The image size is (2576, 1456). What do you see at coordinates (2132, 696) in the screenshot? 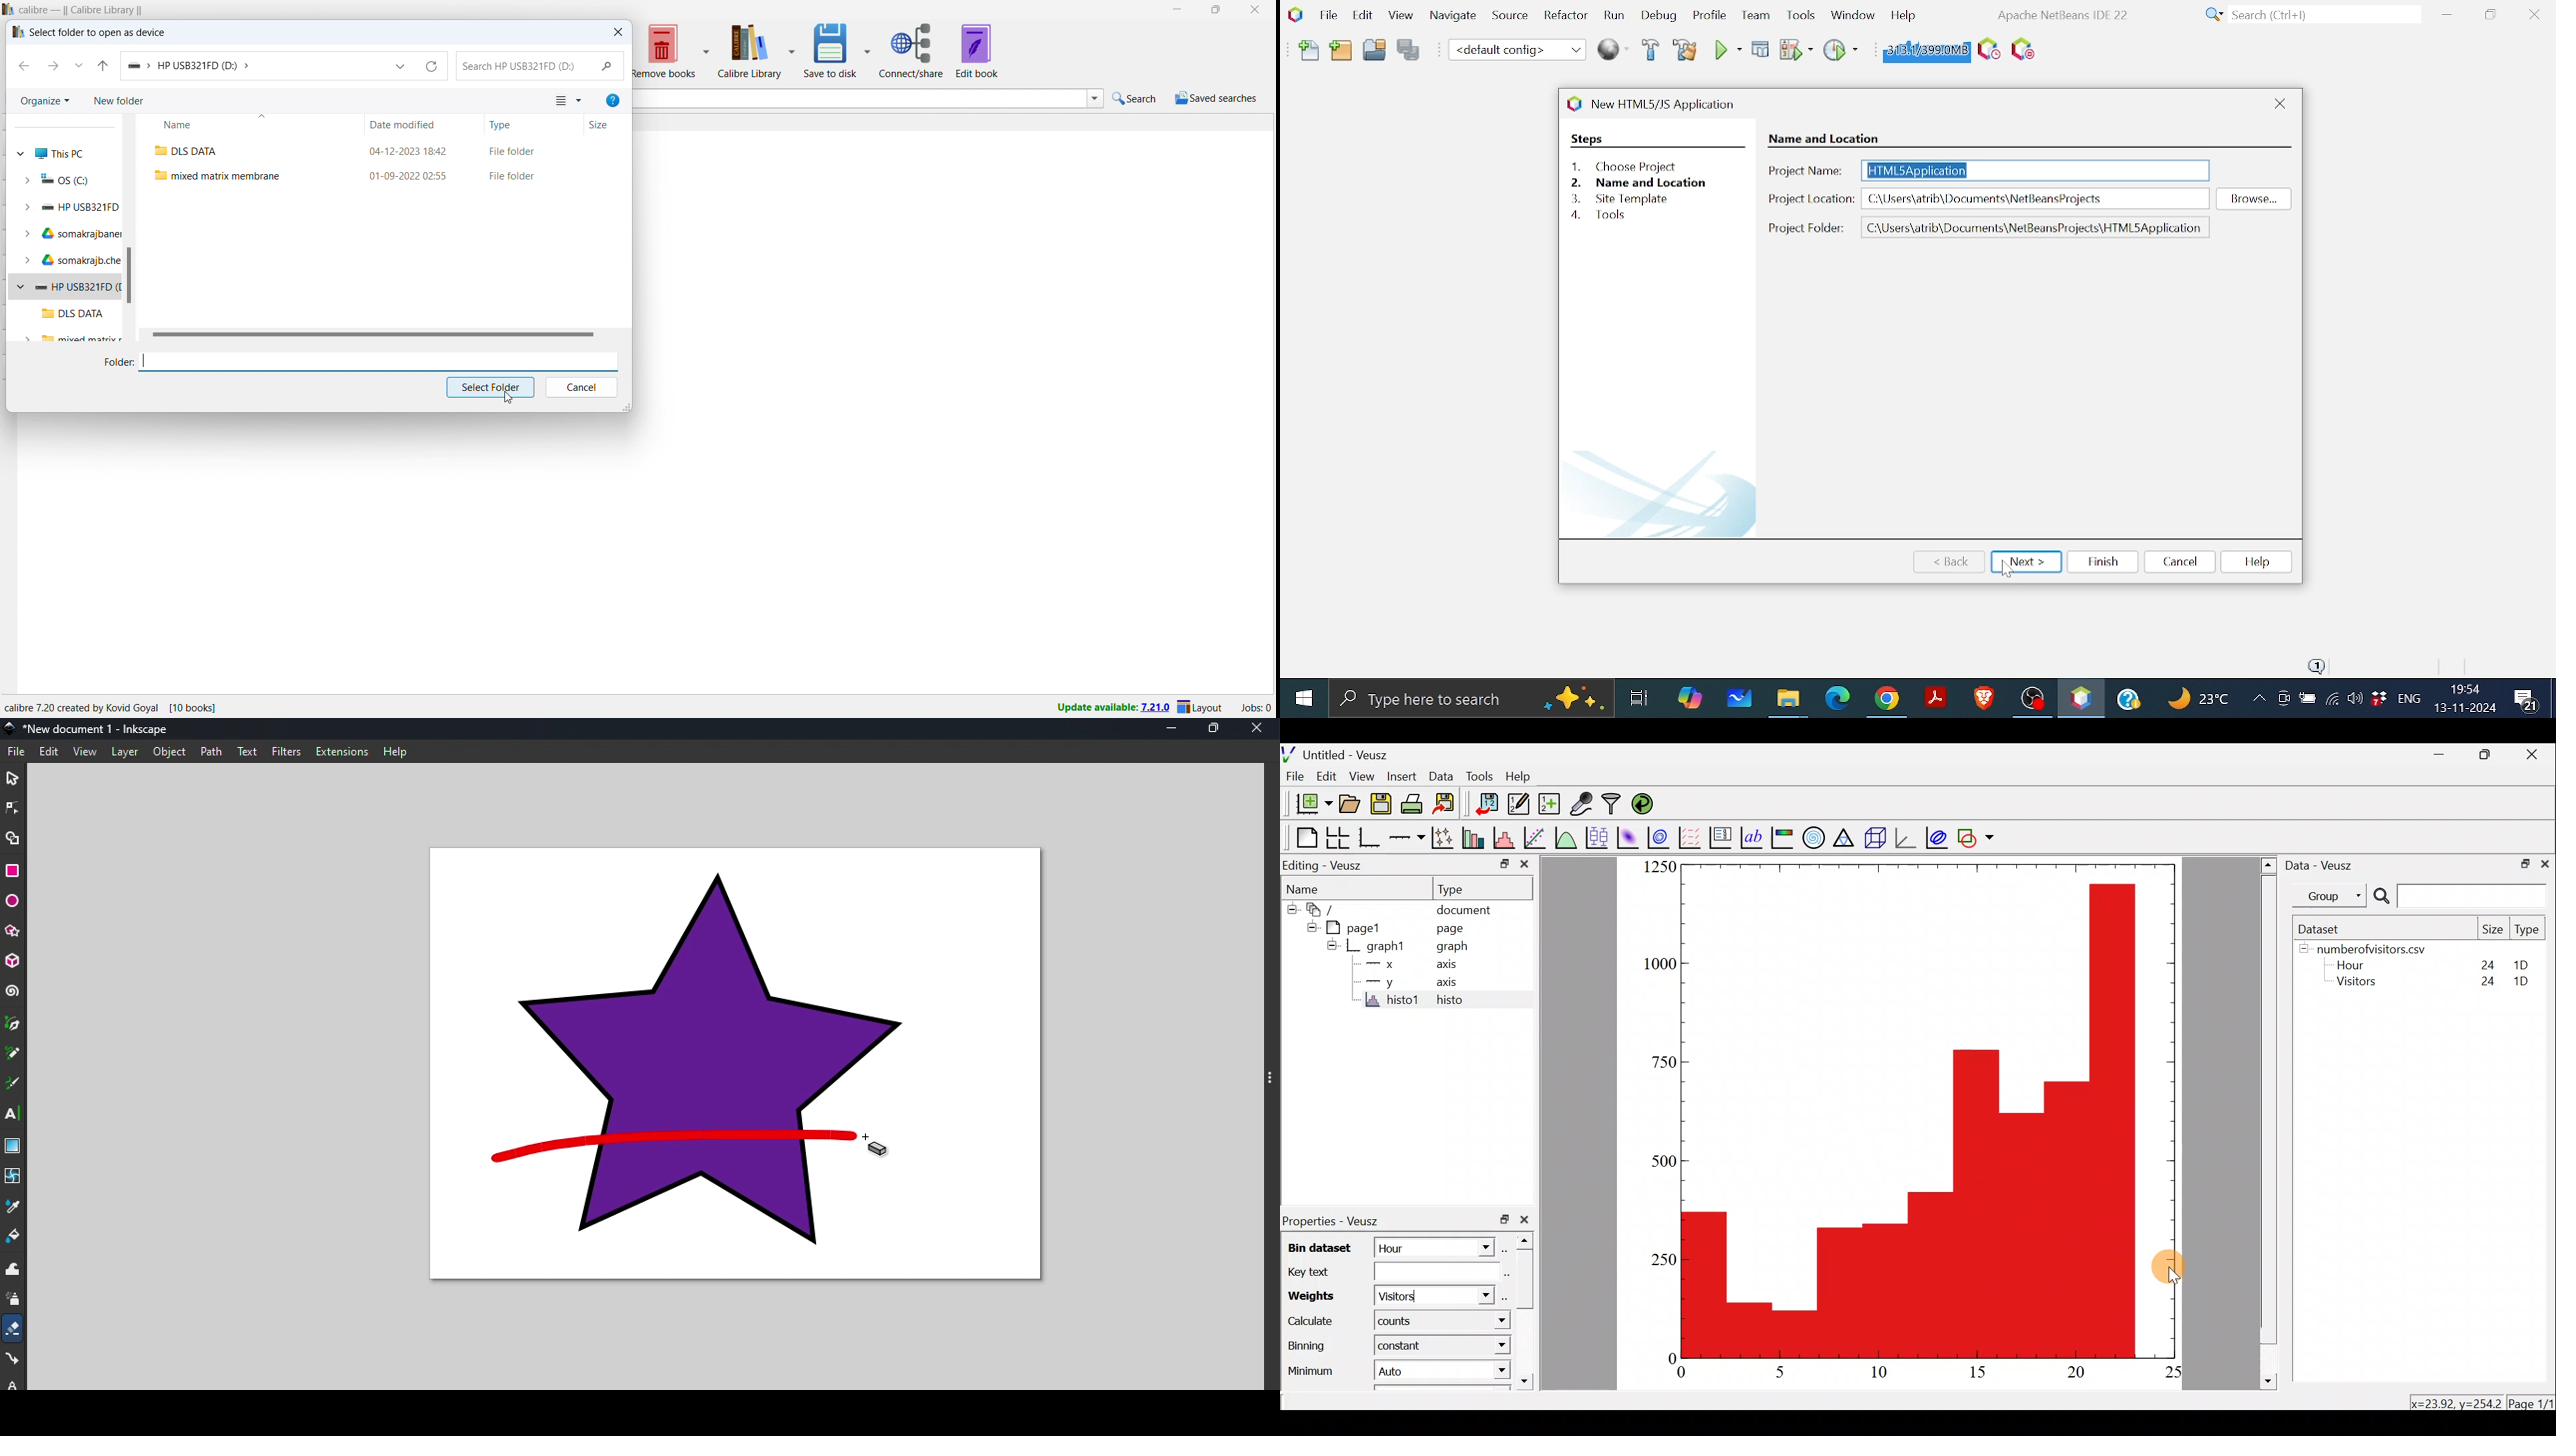
I see `Help` at bounding box center [2132, 696].